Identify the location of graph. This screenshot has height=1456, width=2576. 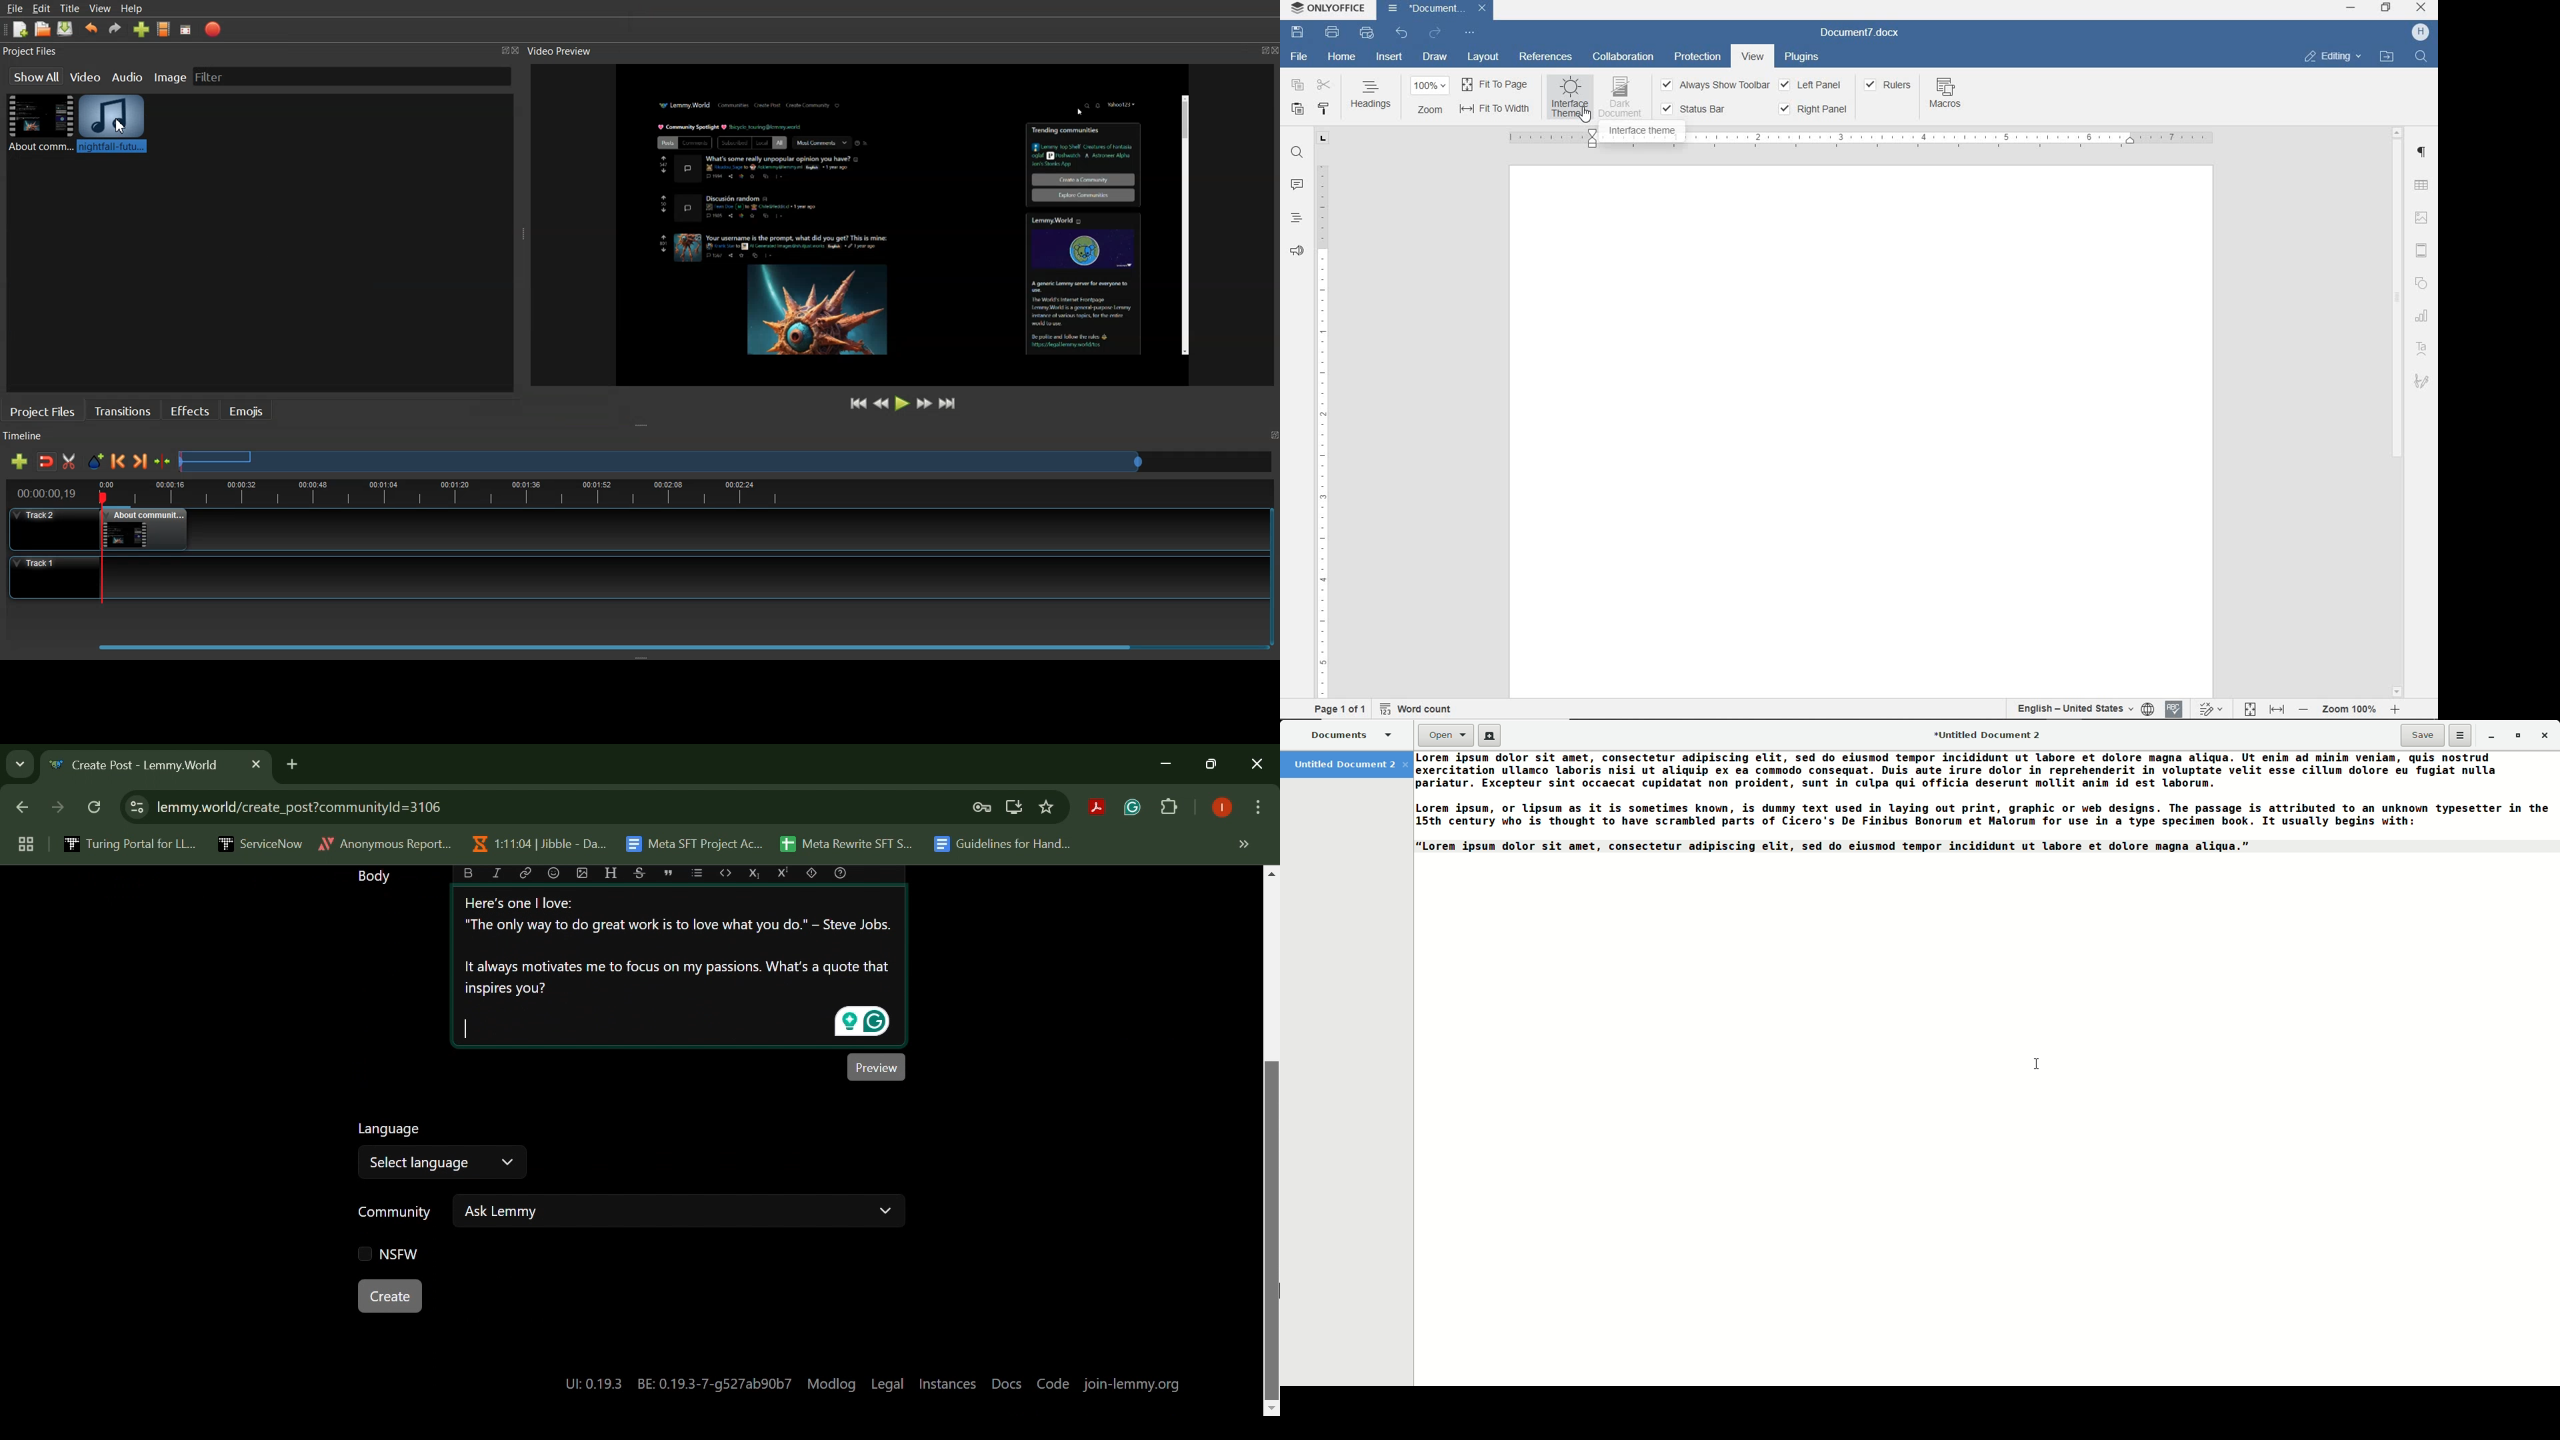
(2423, 317).